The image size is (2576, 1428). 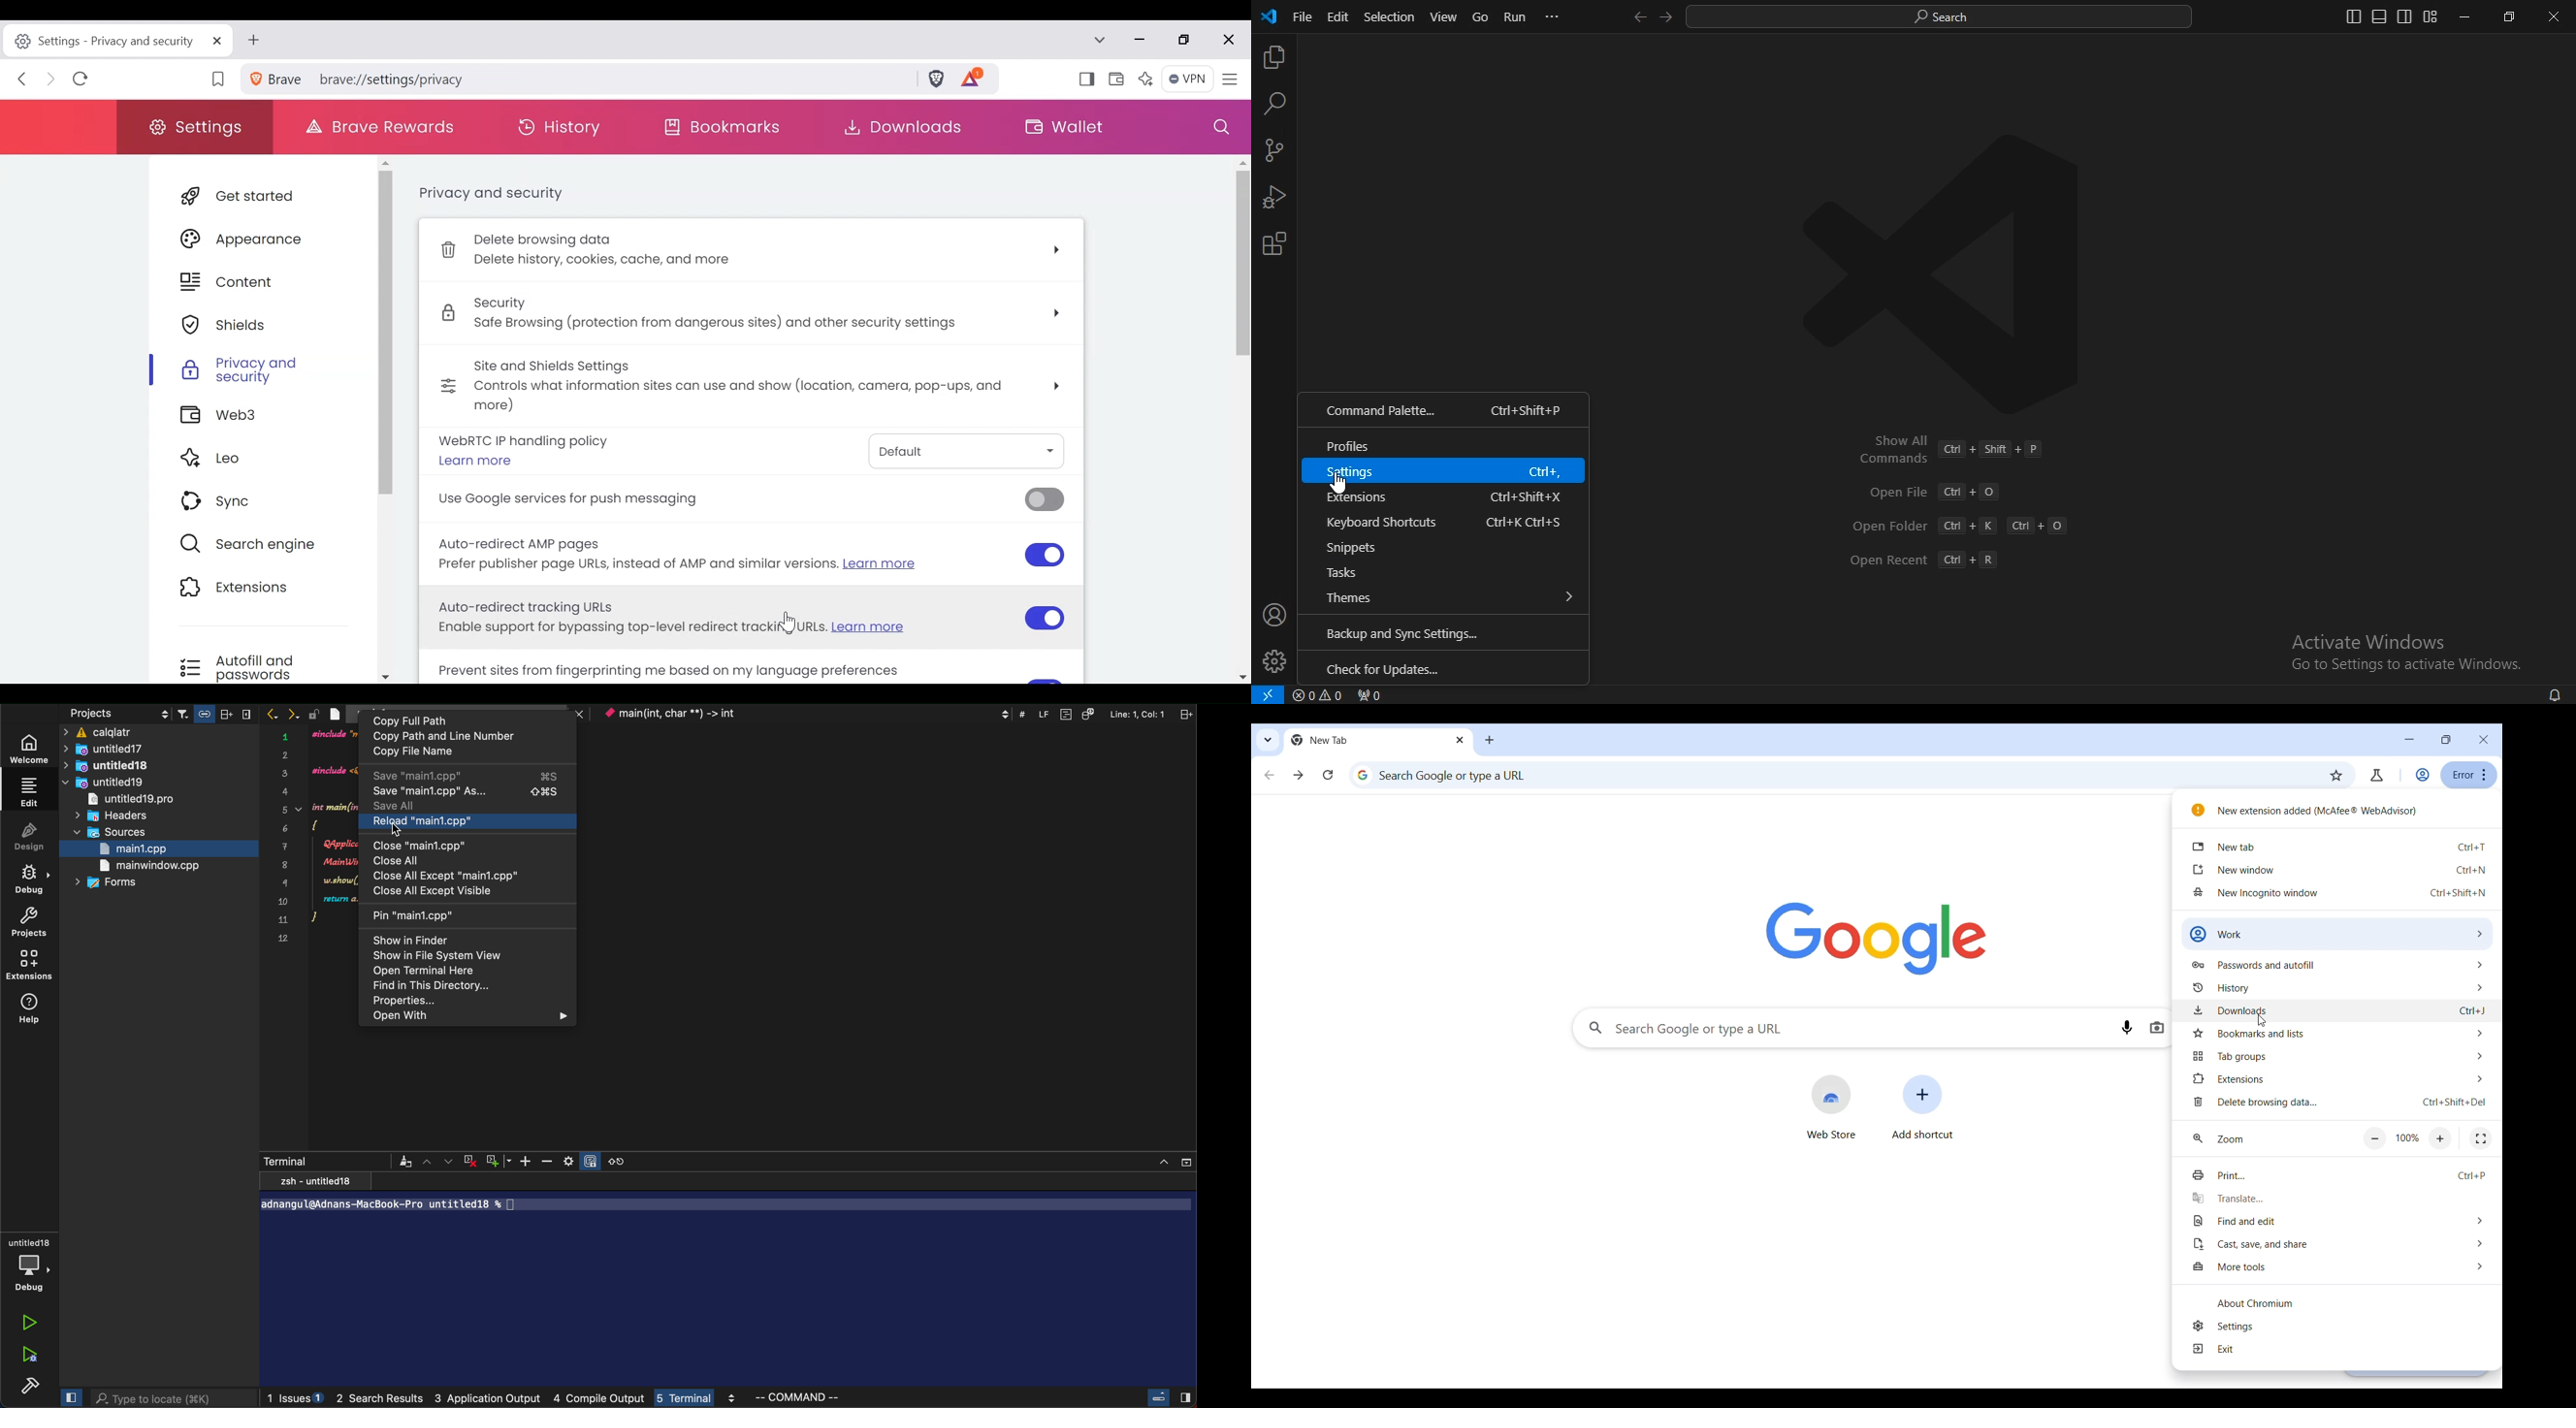 I want to click on 100%, so click(x=2409, y=1138).